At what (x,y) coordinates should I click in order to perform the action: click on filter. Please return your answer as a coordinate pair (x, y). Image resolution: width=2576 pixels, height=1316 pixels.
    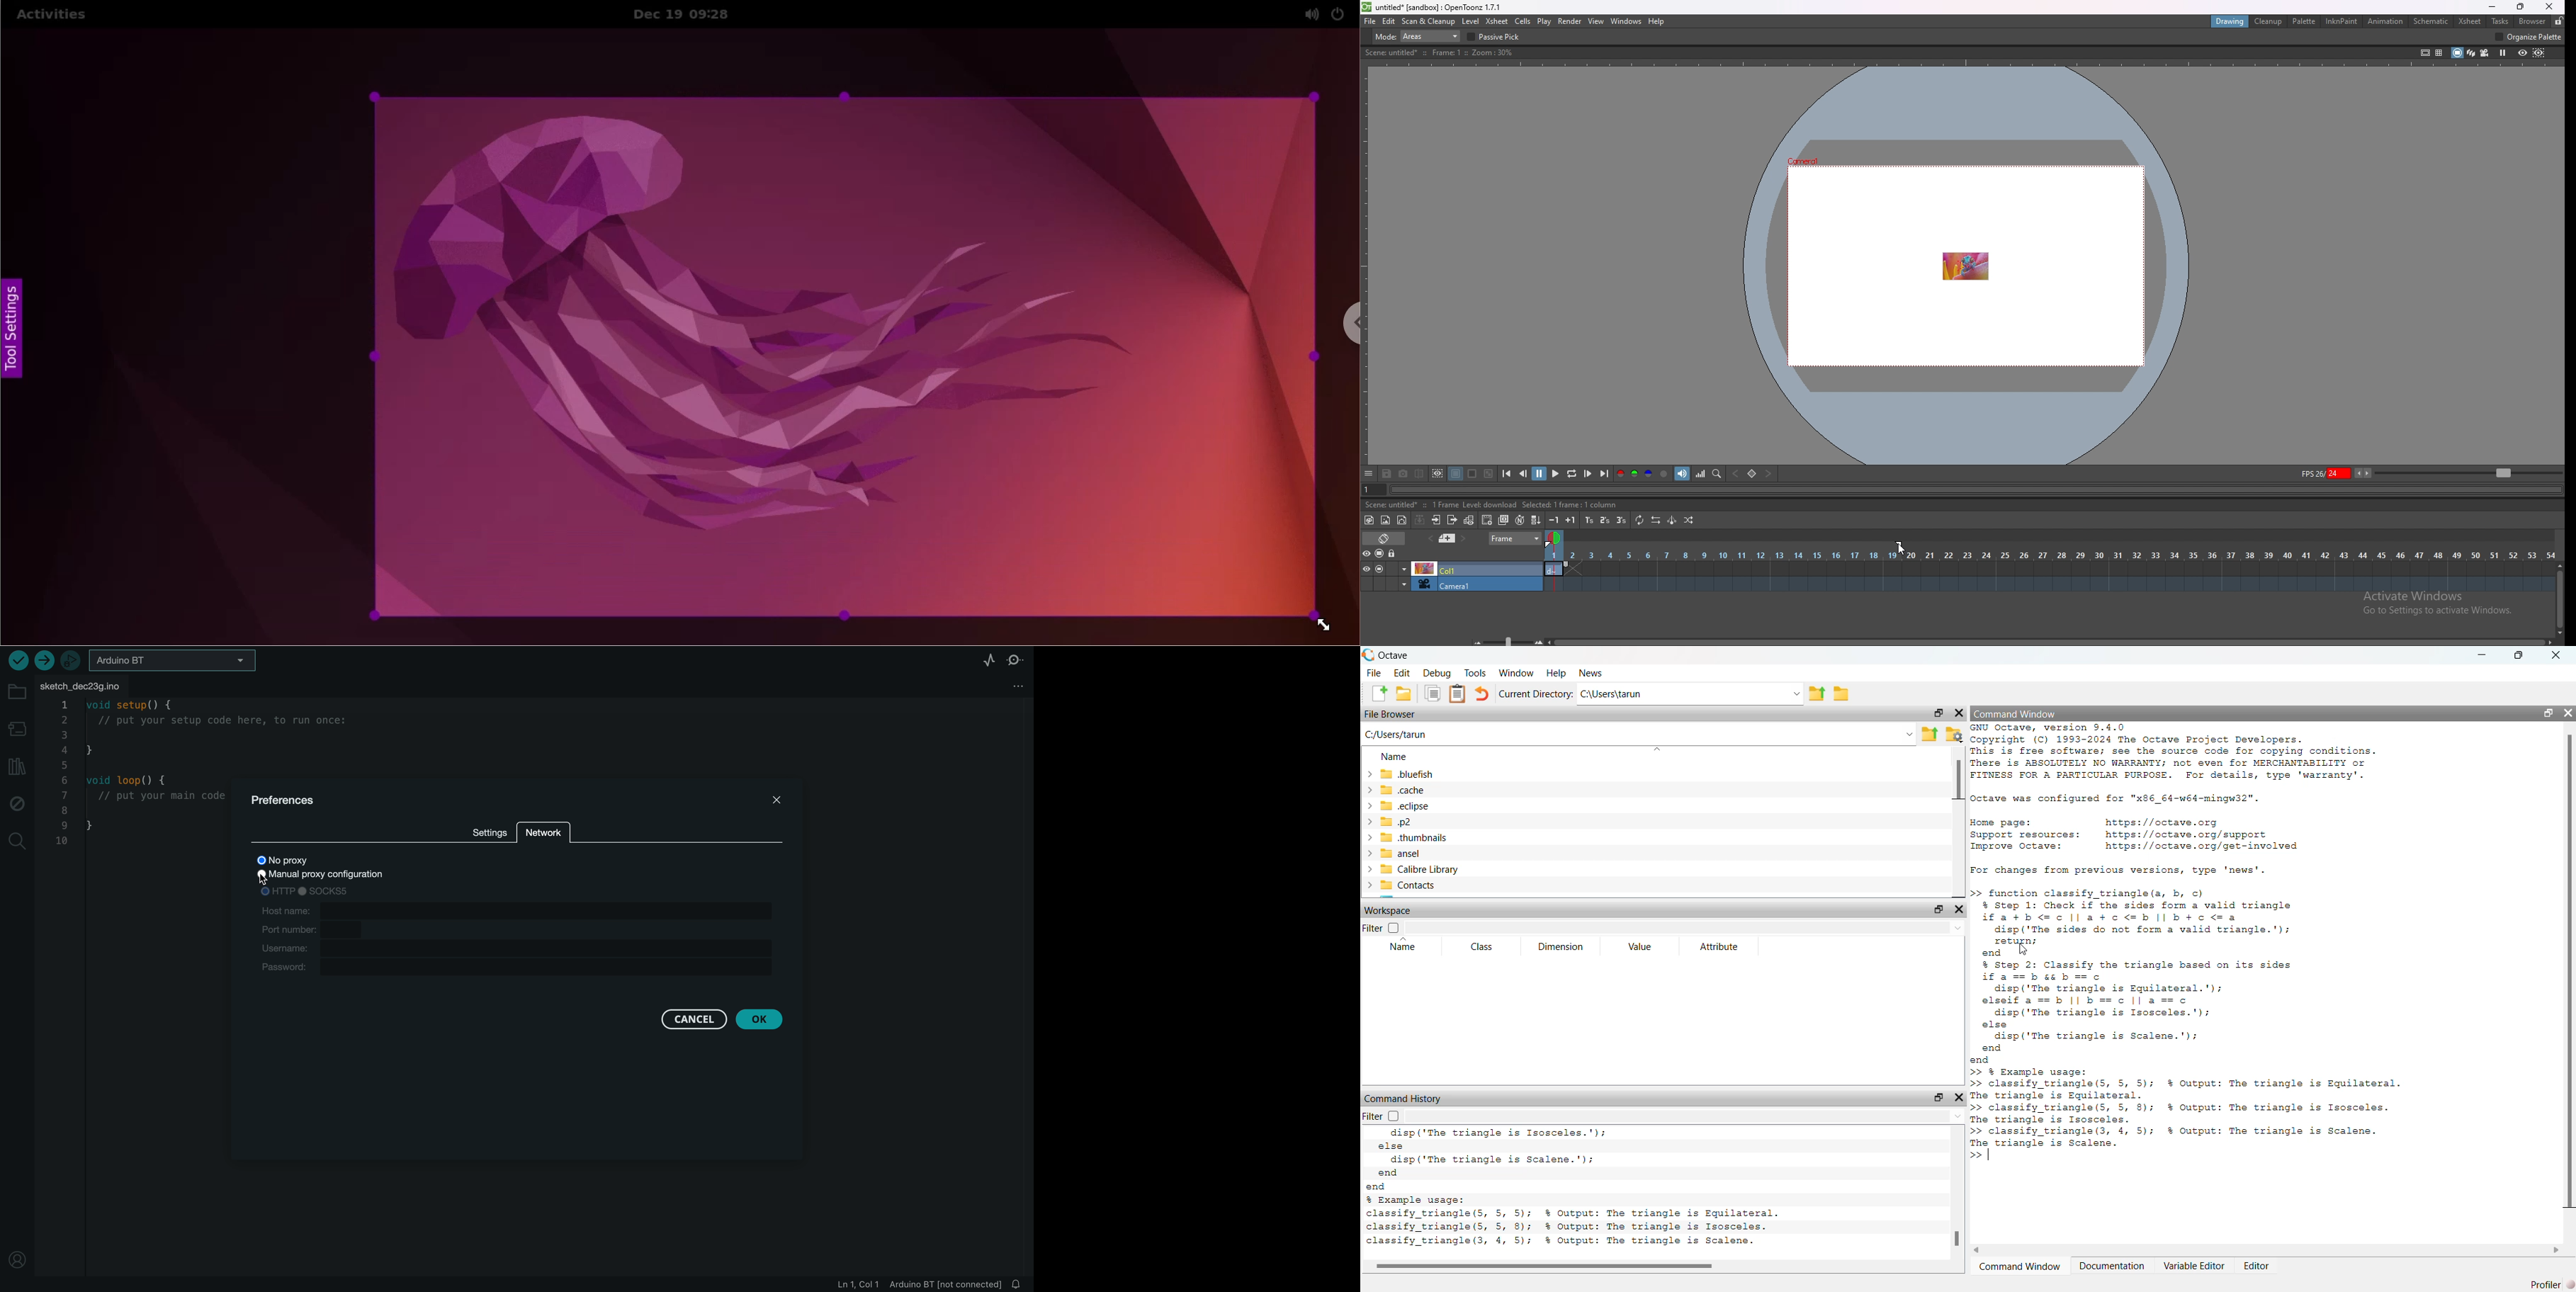
    Looking at the image, I should click on (1387, 1117).